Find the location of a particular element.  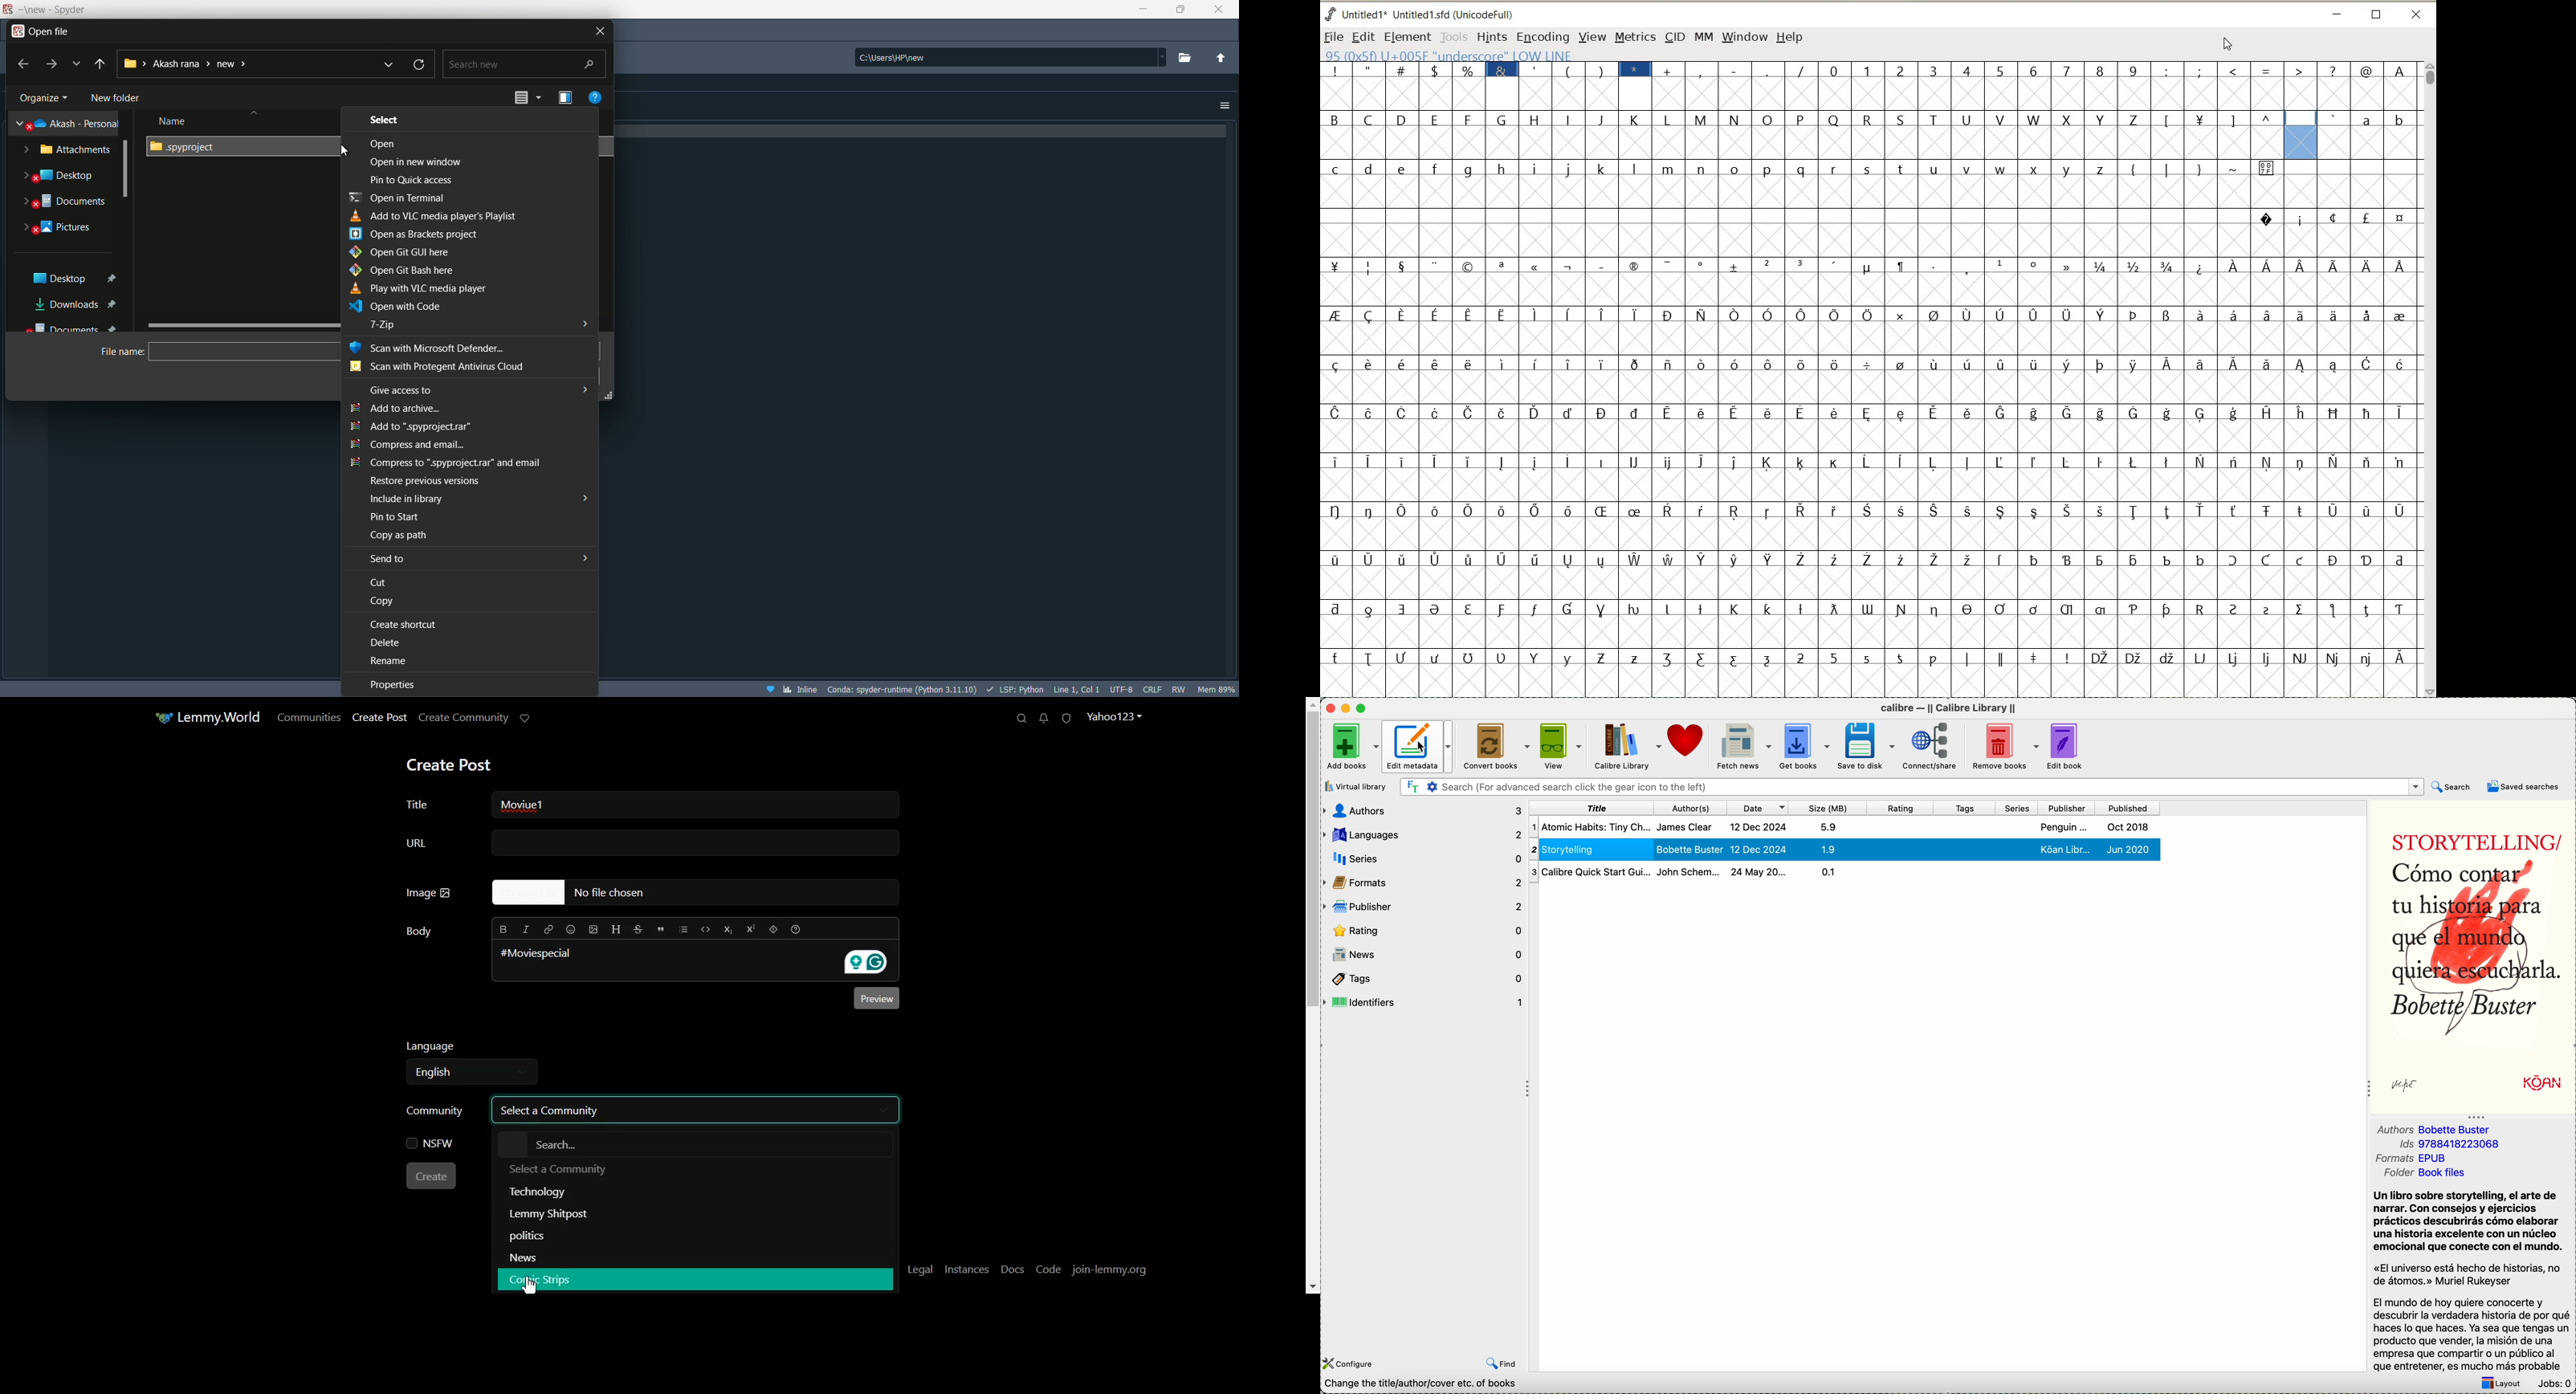

Copy is located at coordinates (381, 602).